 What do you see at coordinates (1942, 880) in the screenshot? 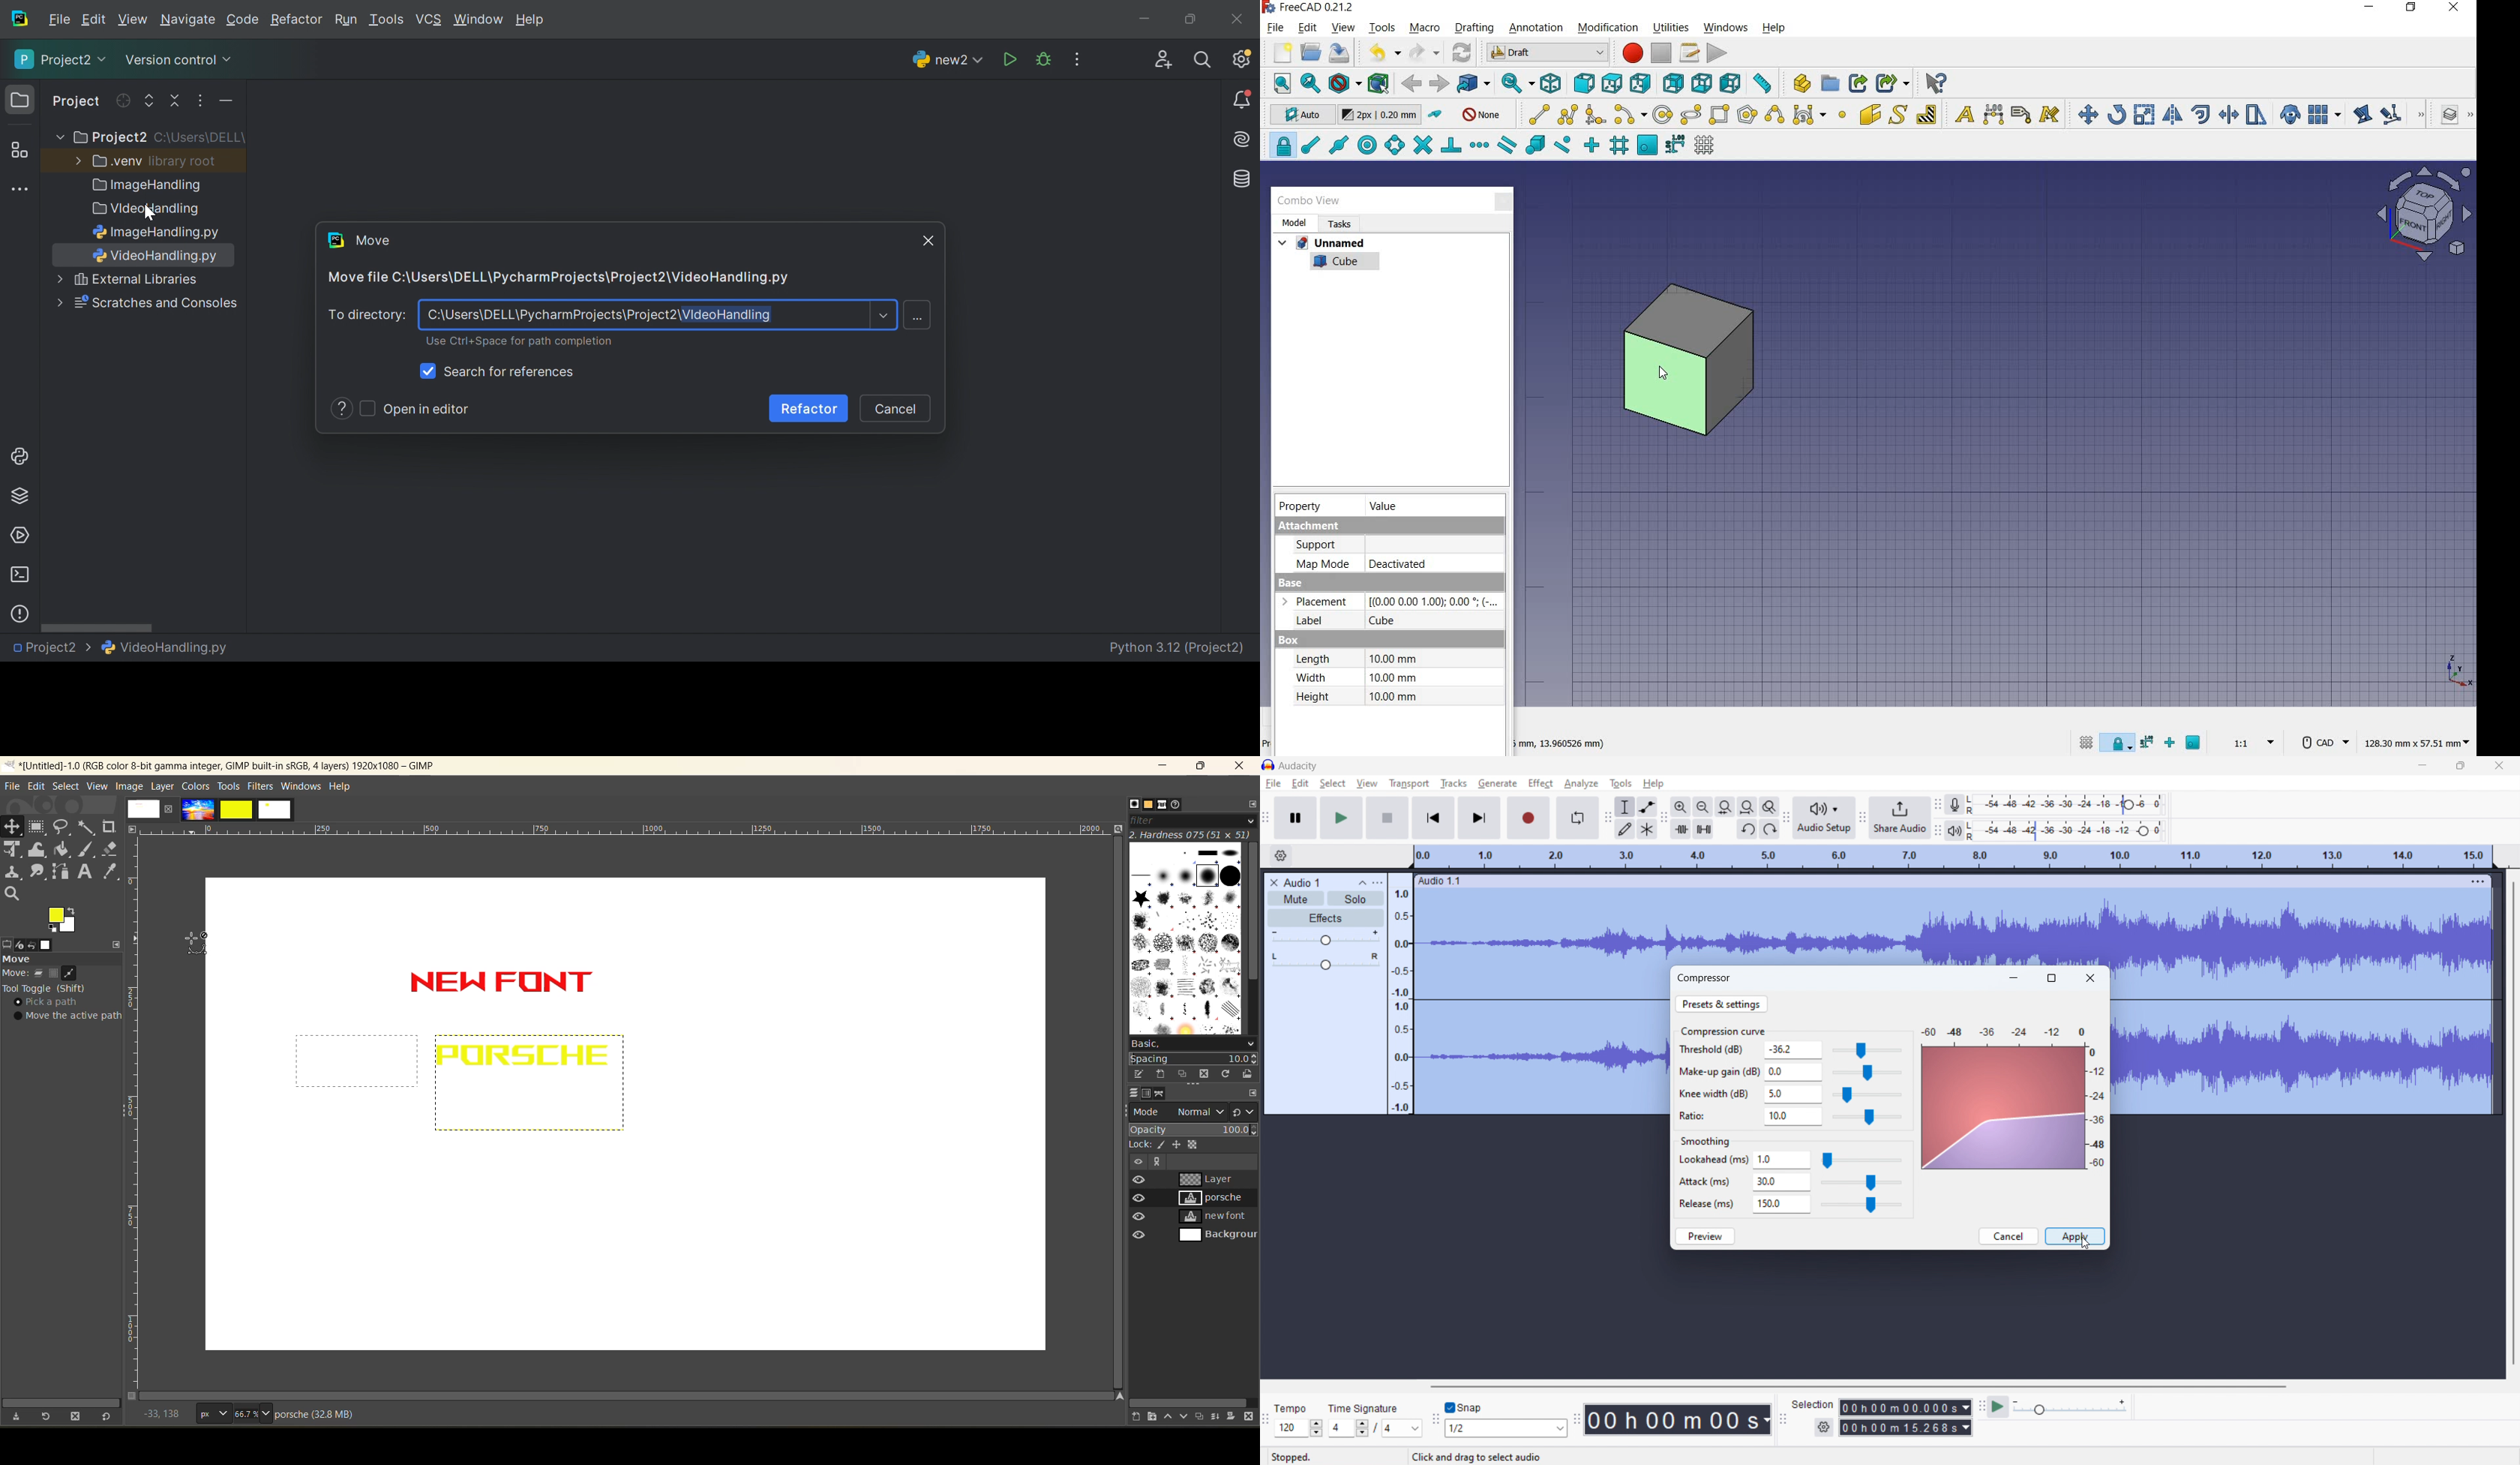
I see `hold to move` at bounding box center [1942, 880].